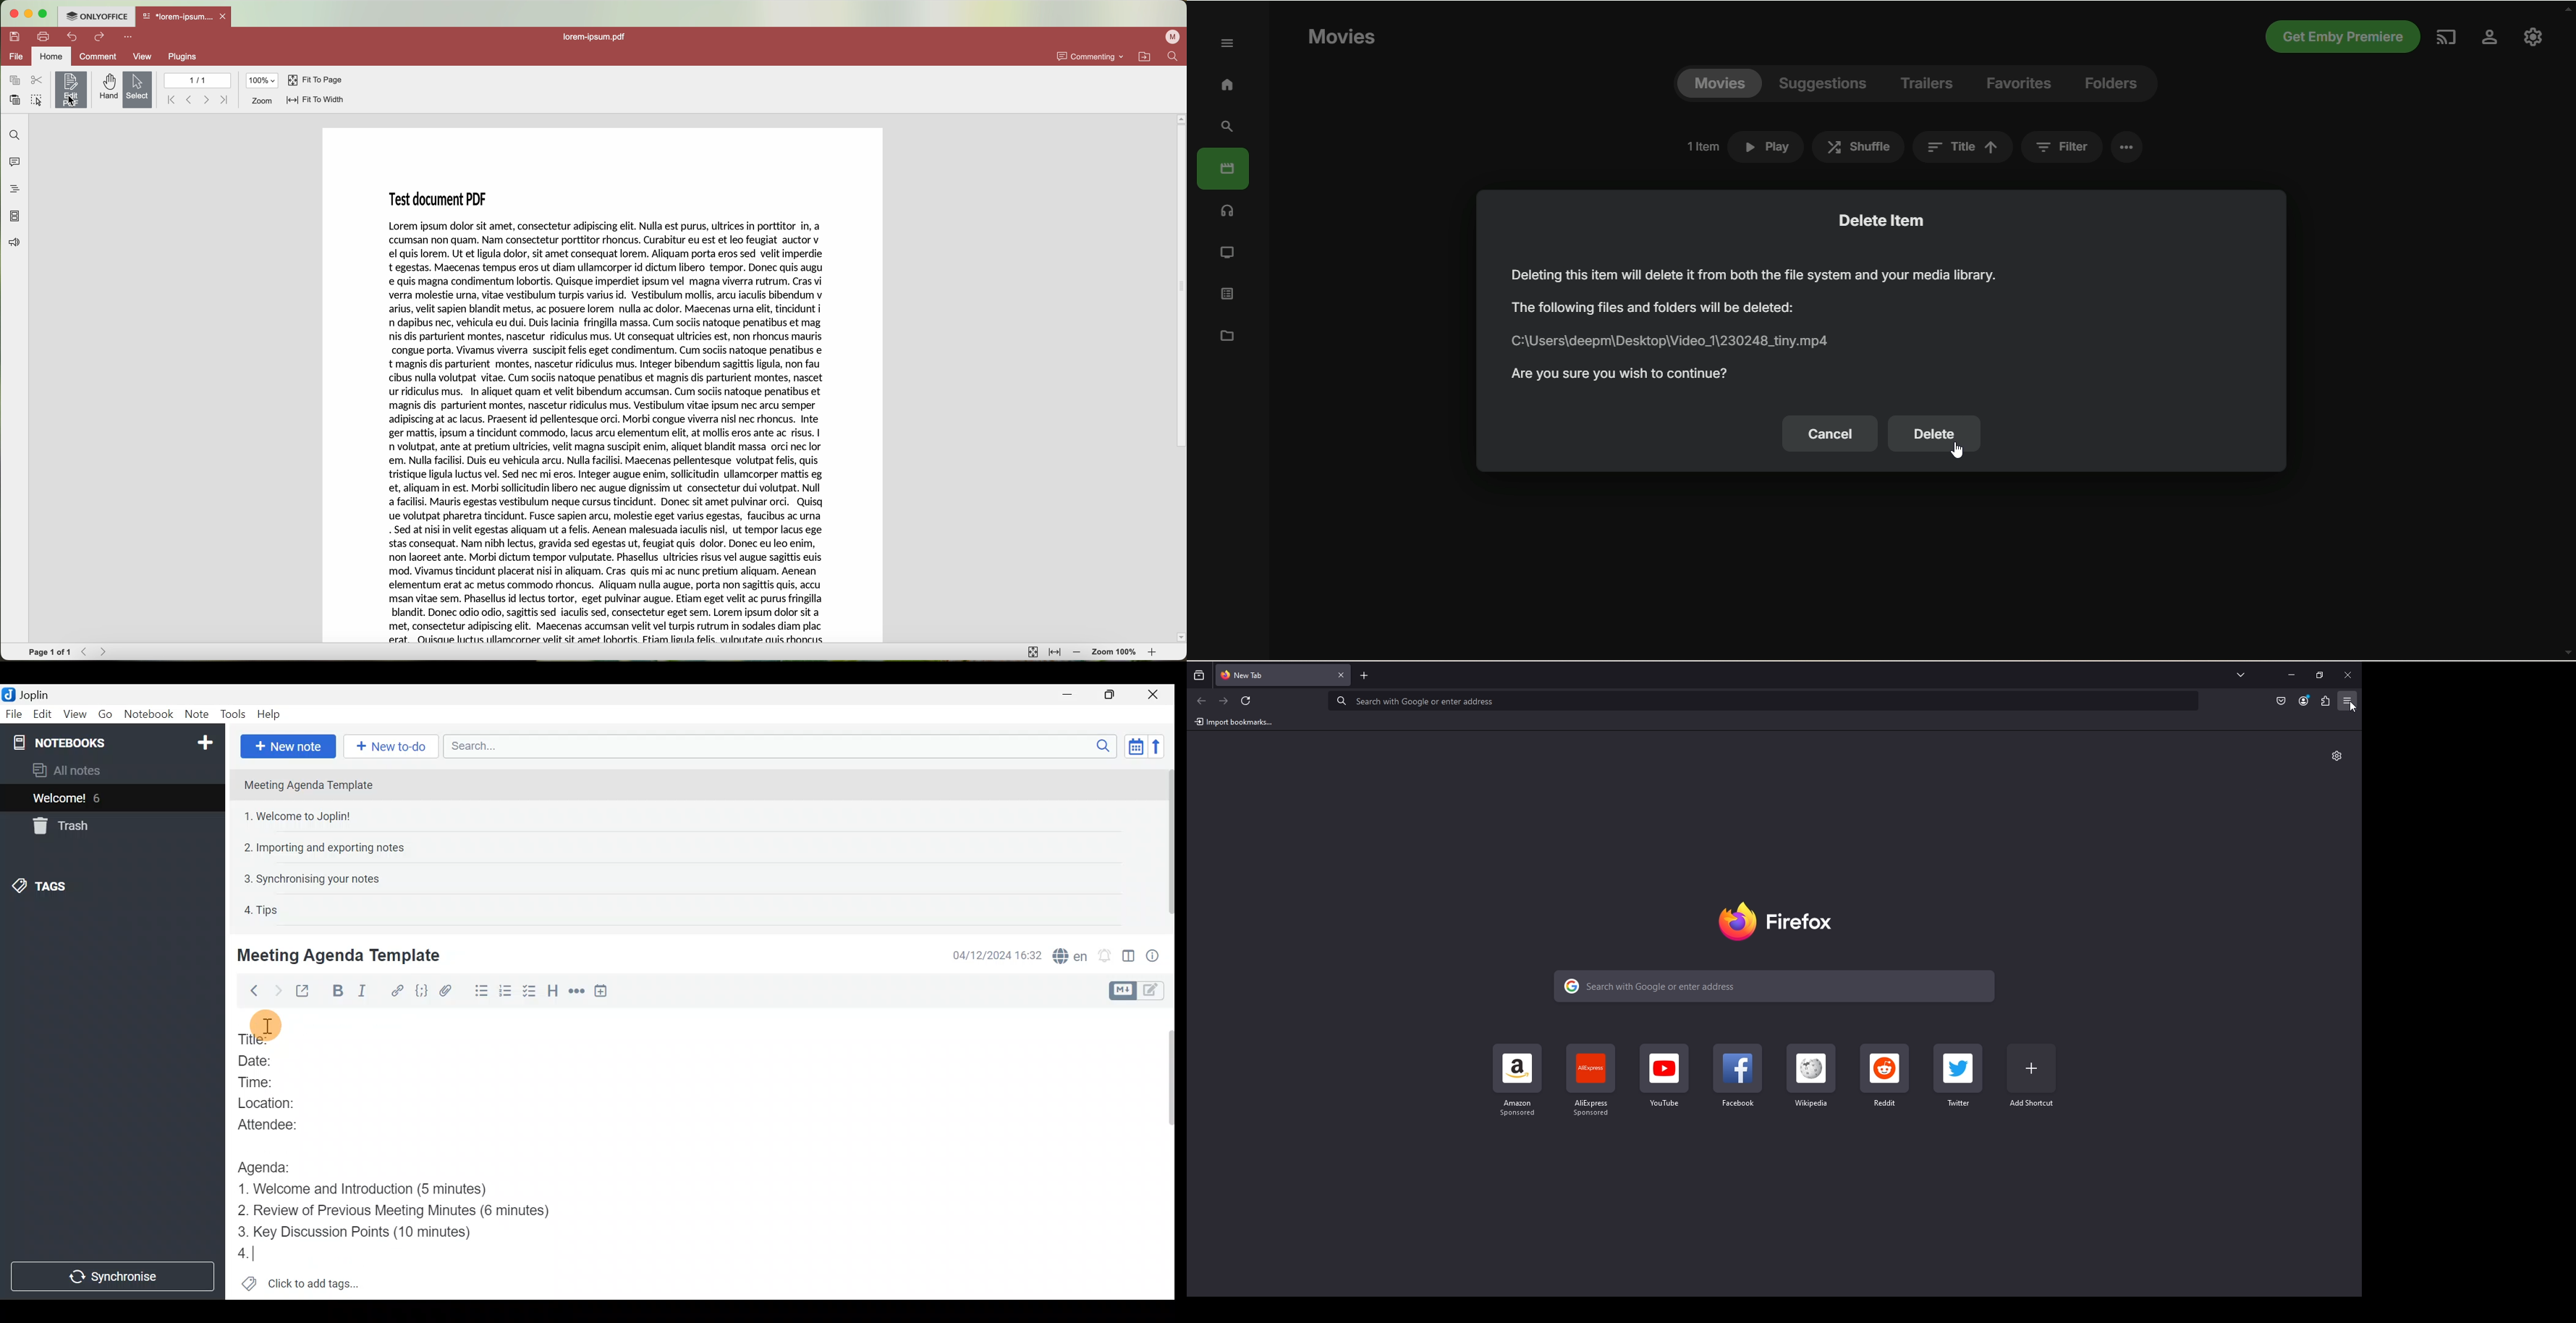 The height and width of the screenshot is (1344, 2576). Describe the element at coordinates (413, 1212) in the screenshot. I see `Review of Previous Meeting Minutes (6 minutes)` at that location.